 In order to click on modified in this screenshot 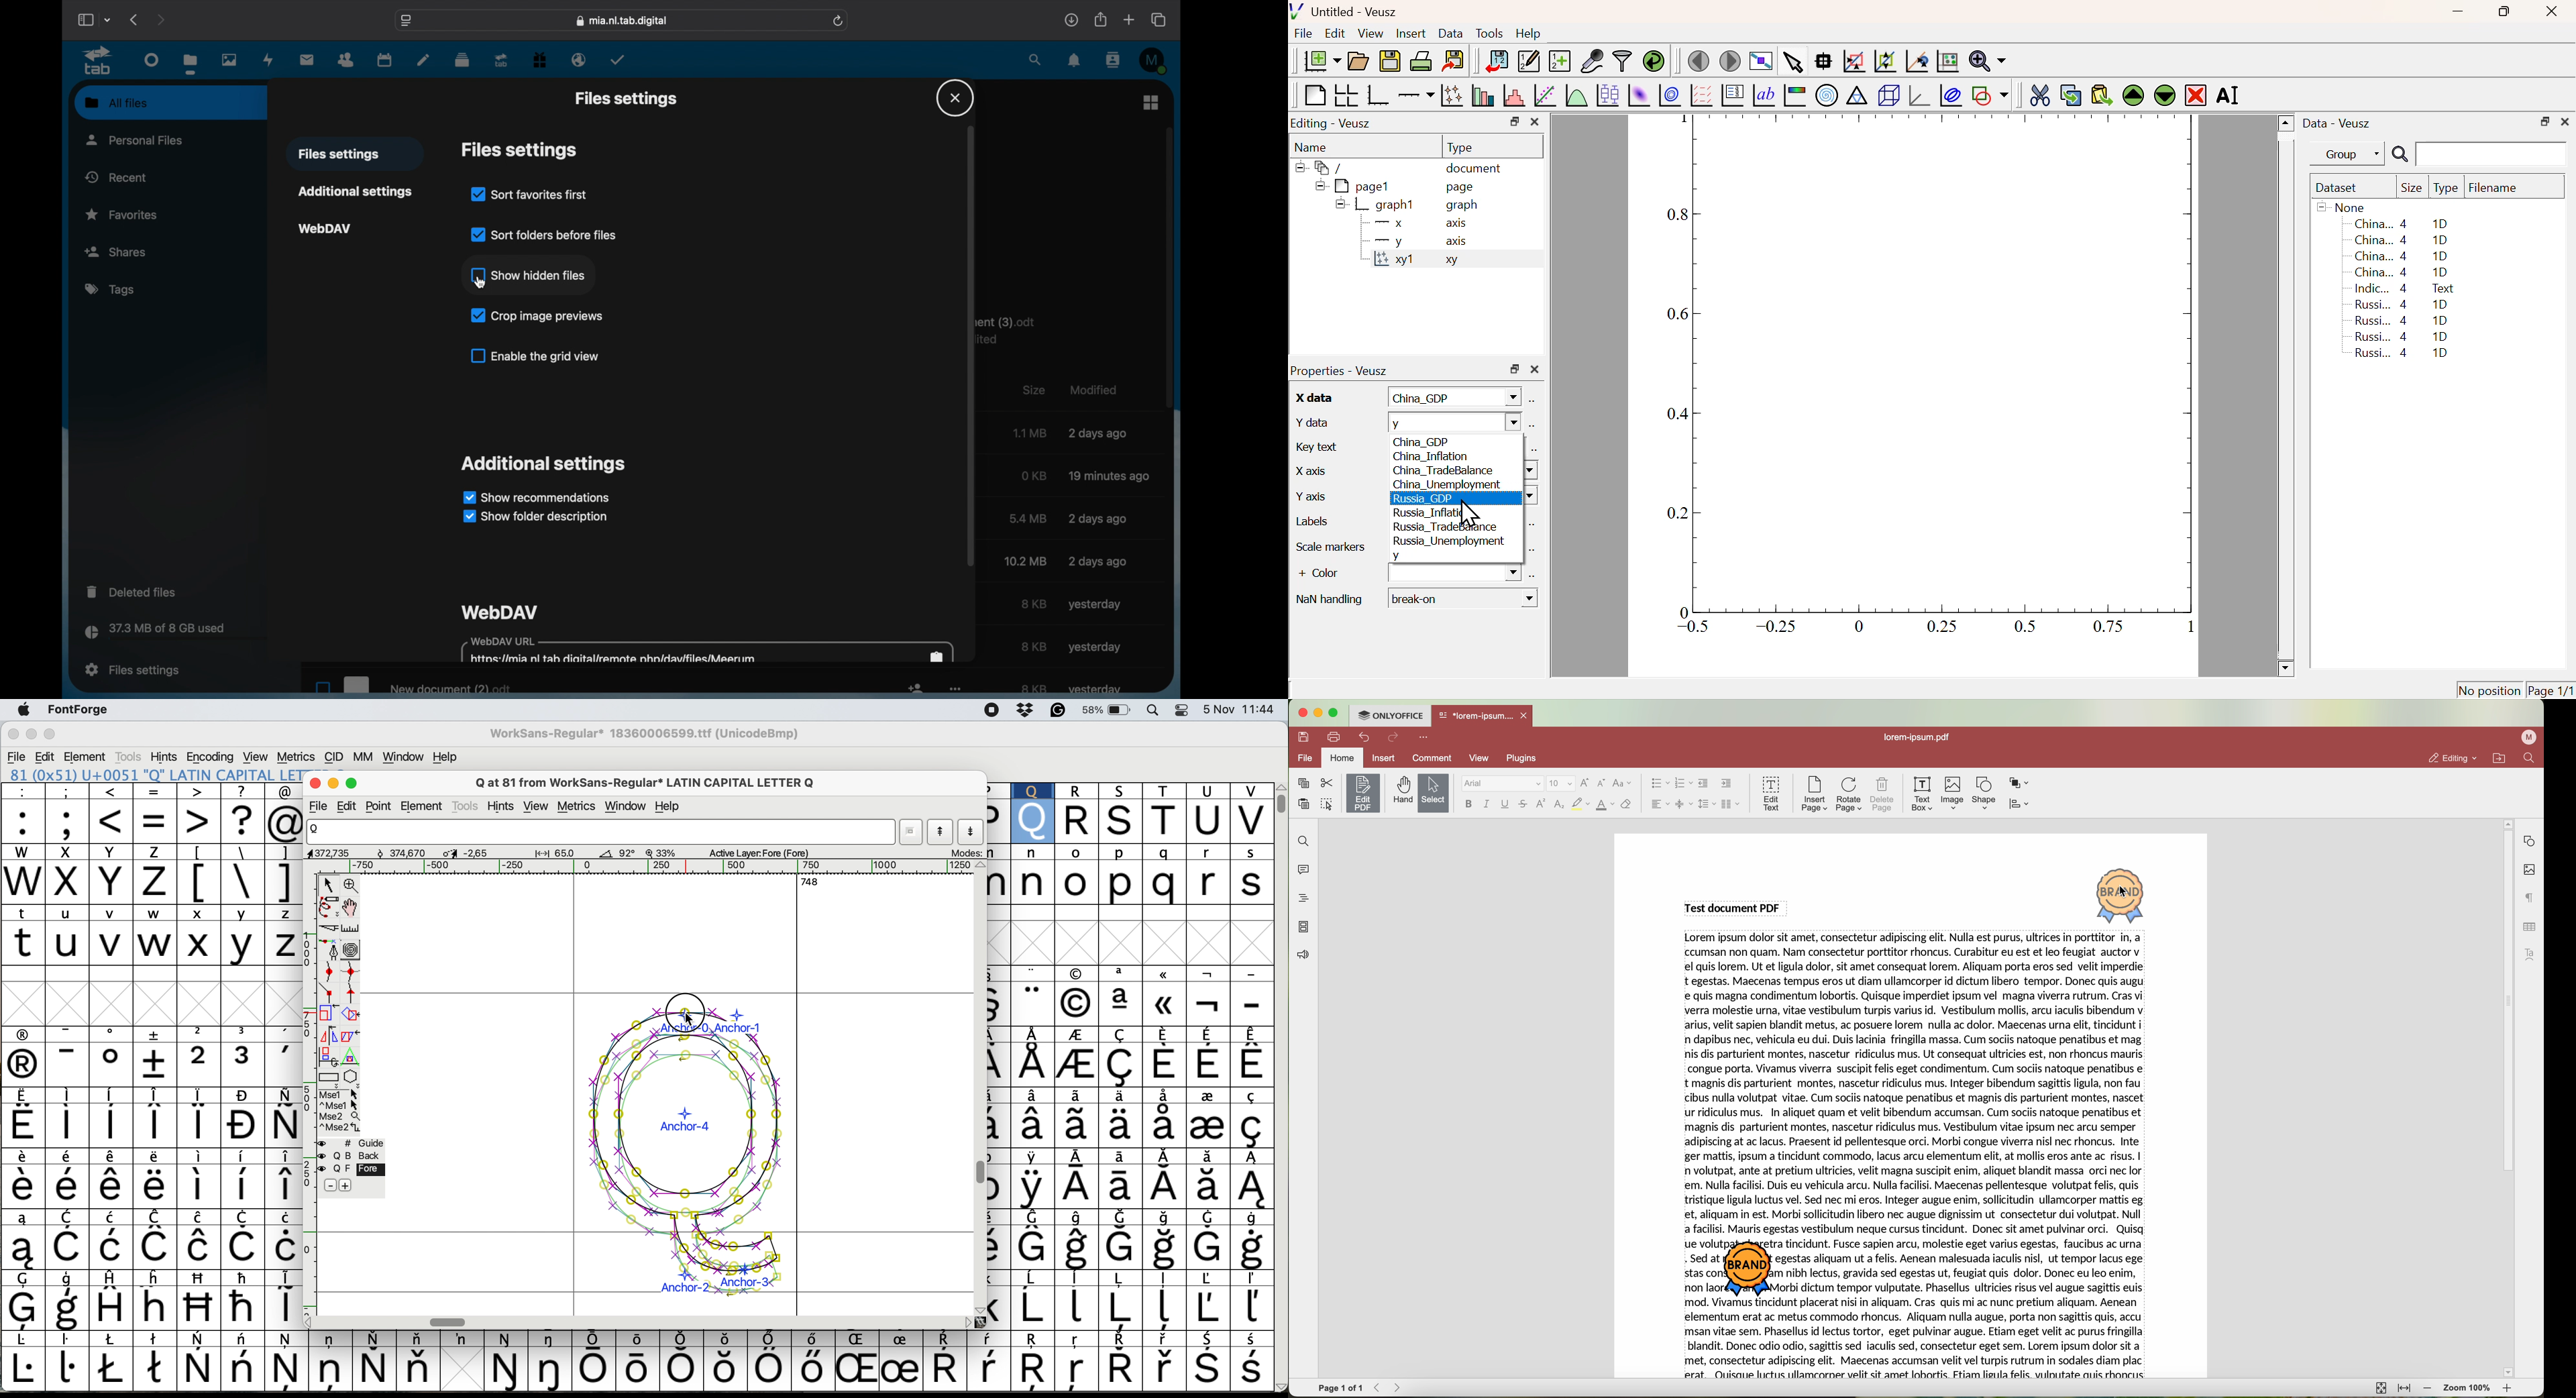, I will do `click(1098, 562)`.